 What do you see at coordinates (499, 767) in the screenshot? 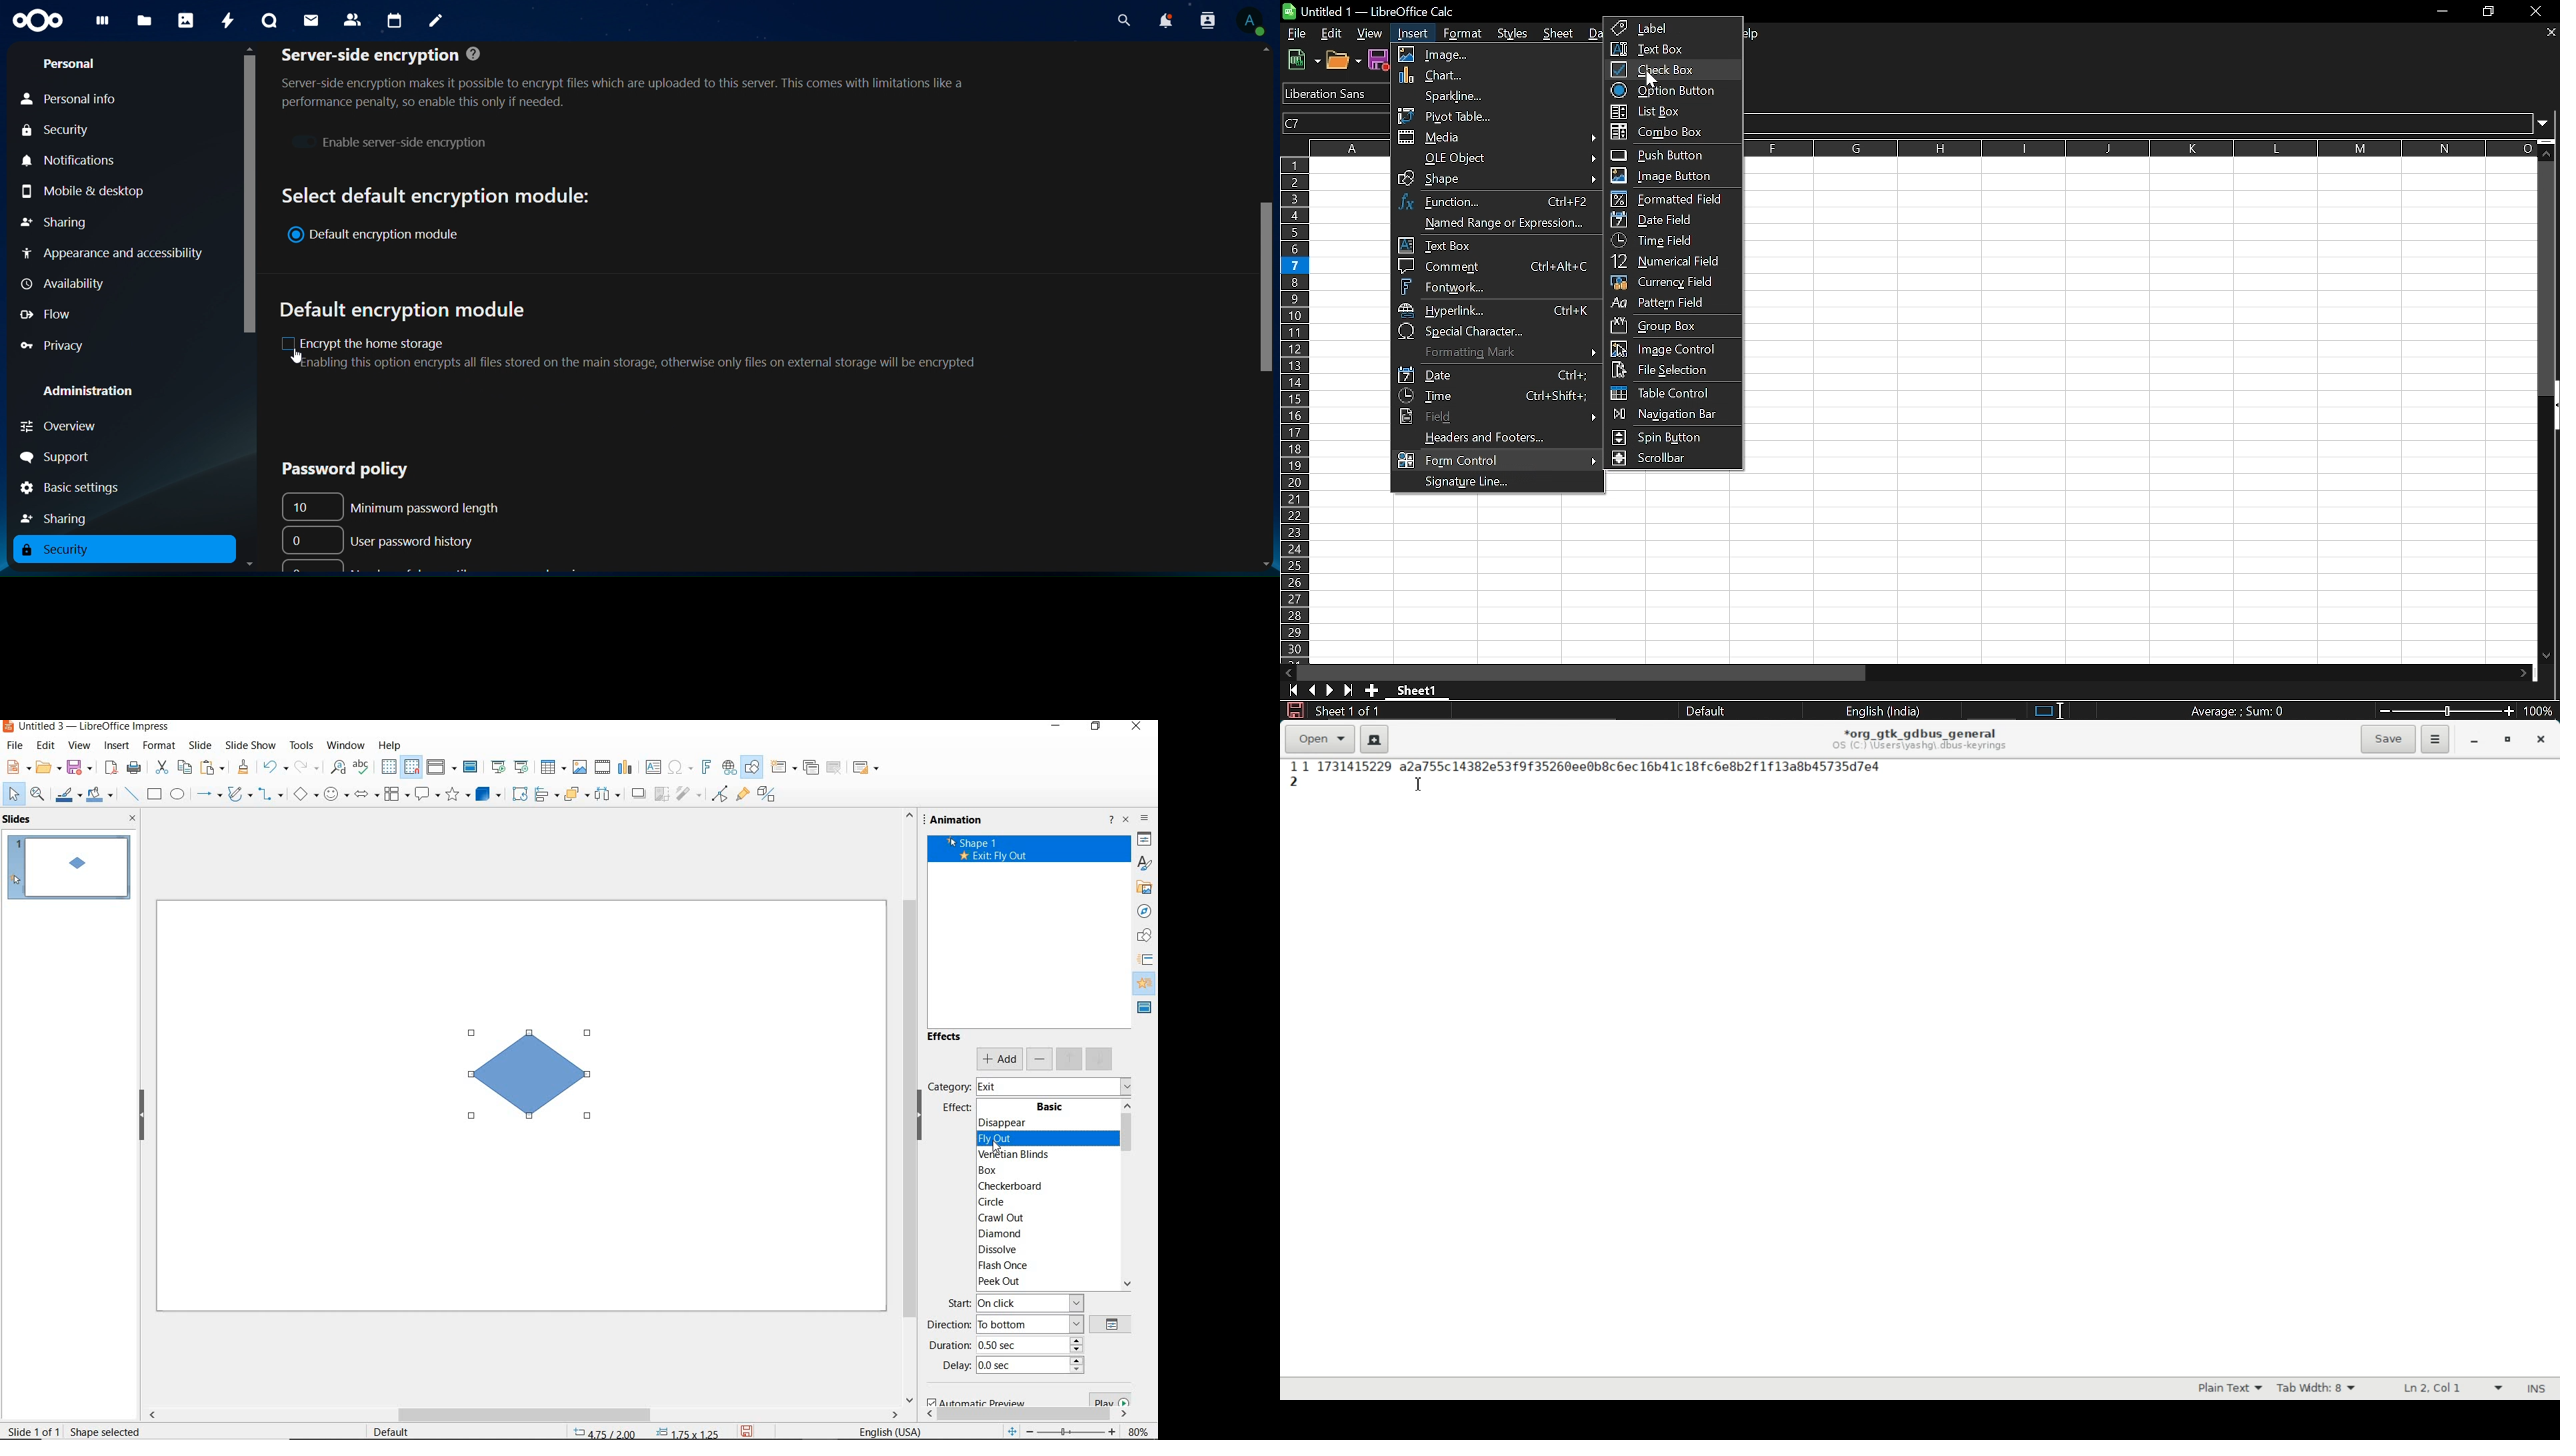
I see `start from first slide` at bounding box center [499, 767].